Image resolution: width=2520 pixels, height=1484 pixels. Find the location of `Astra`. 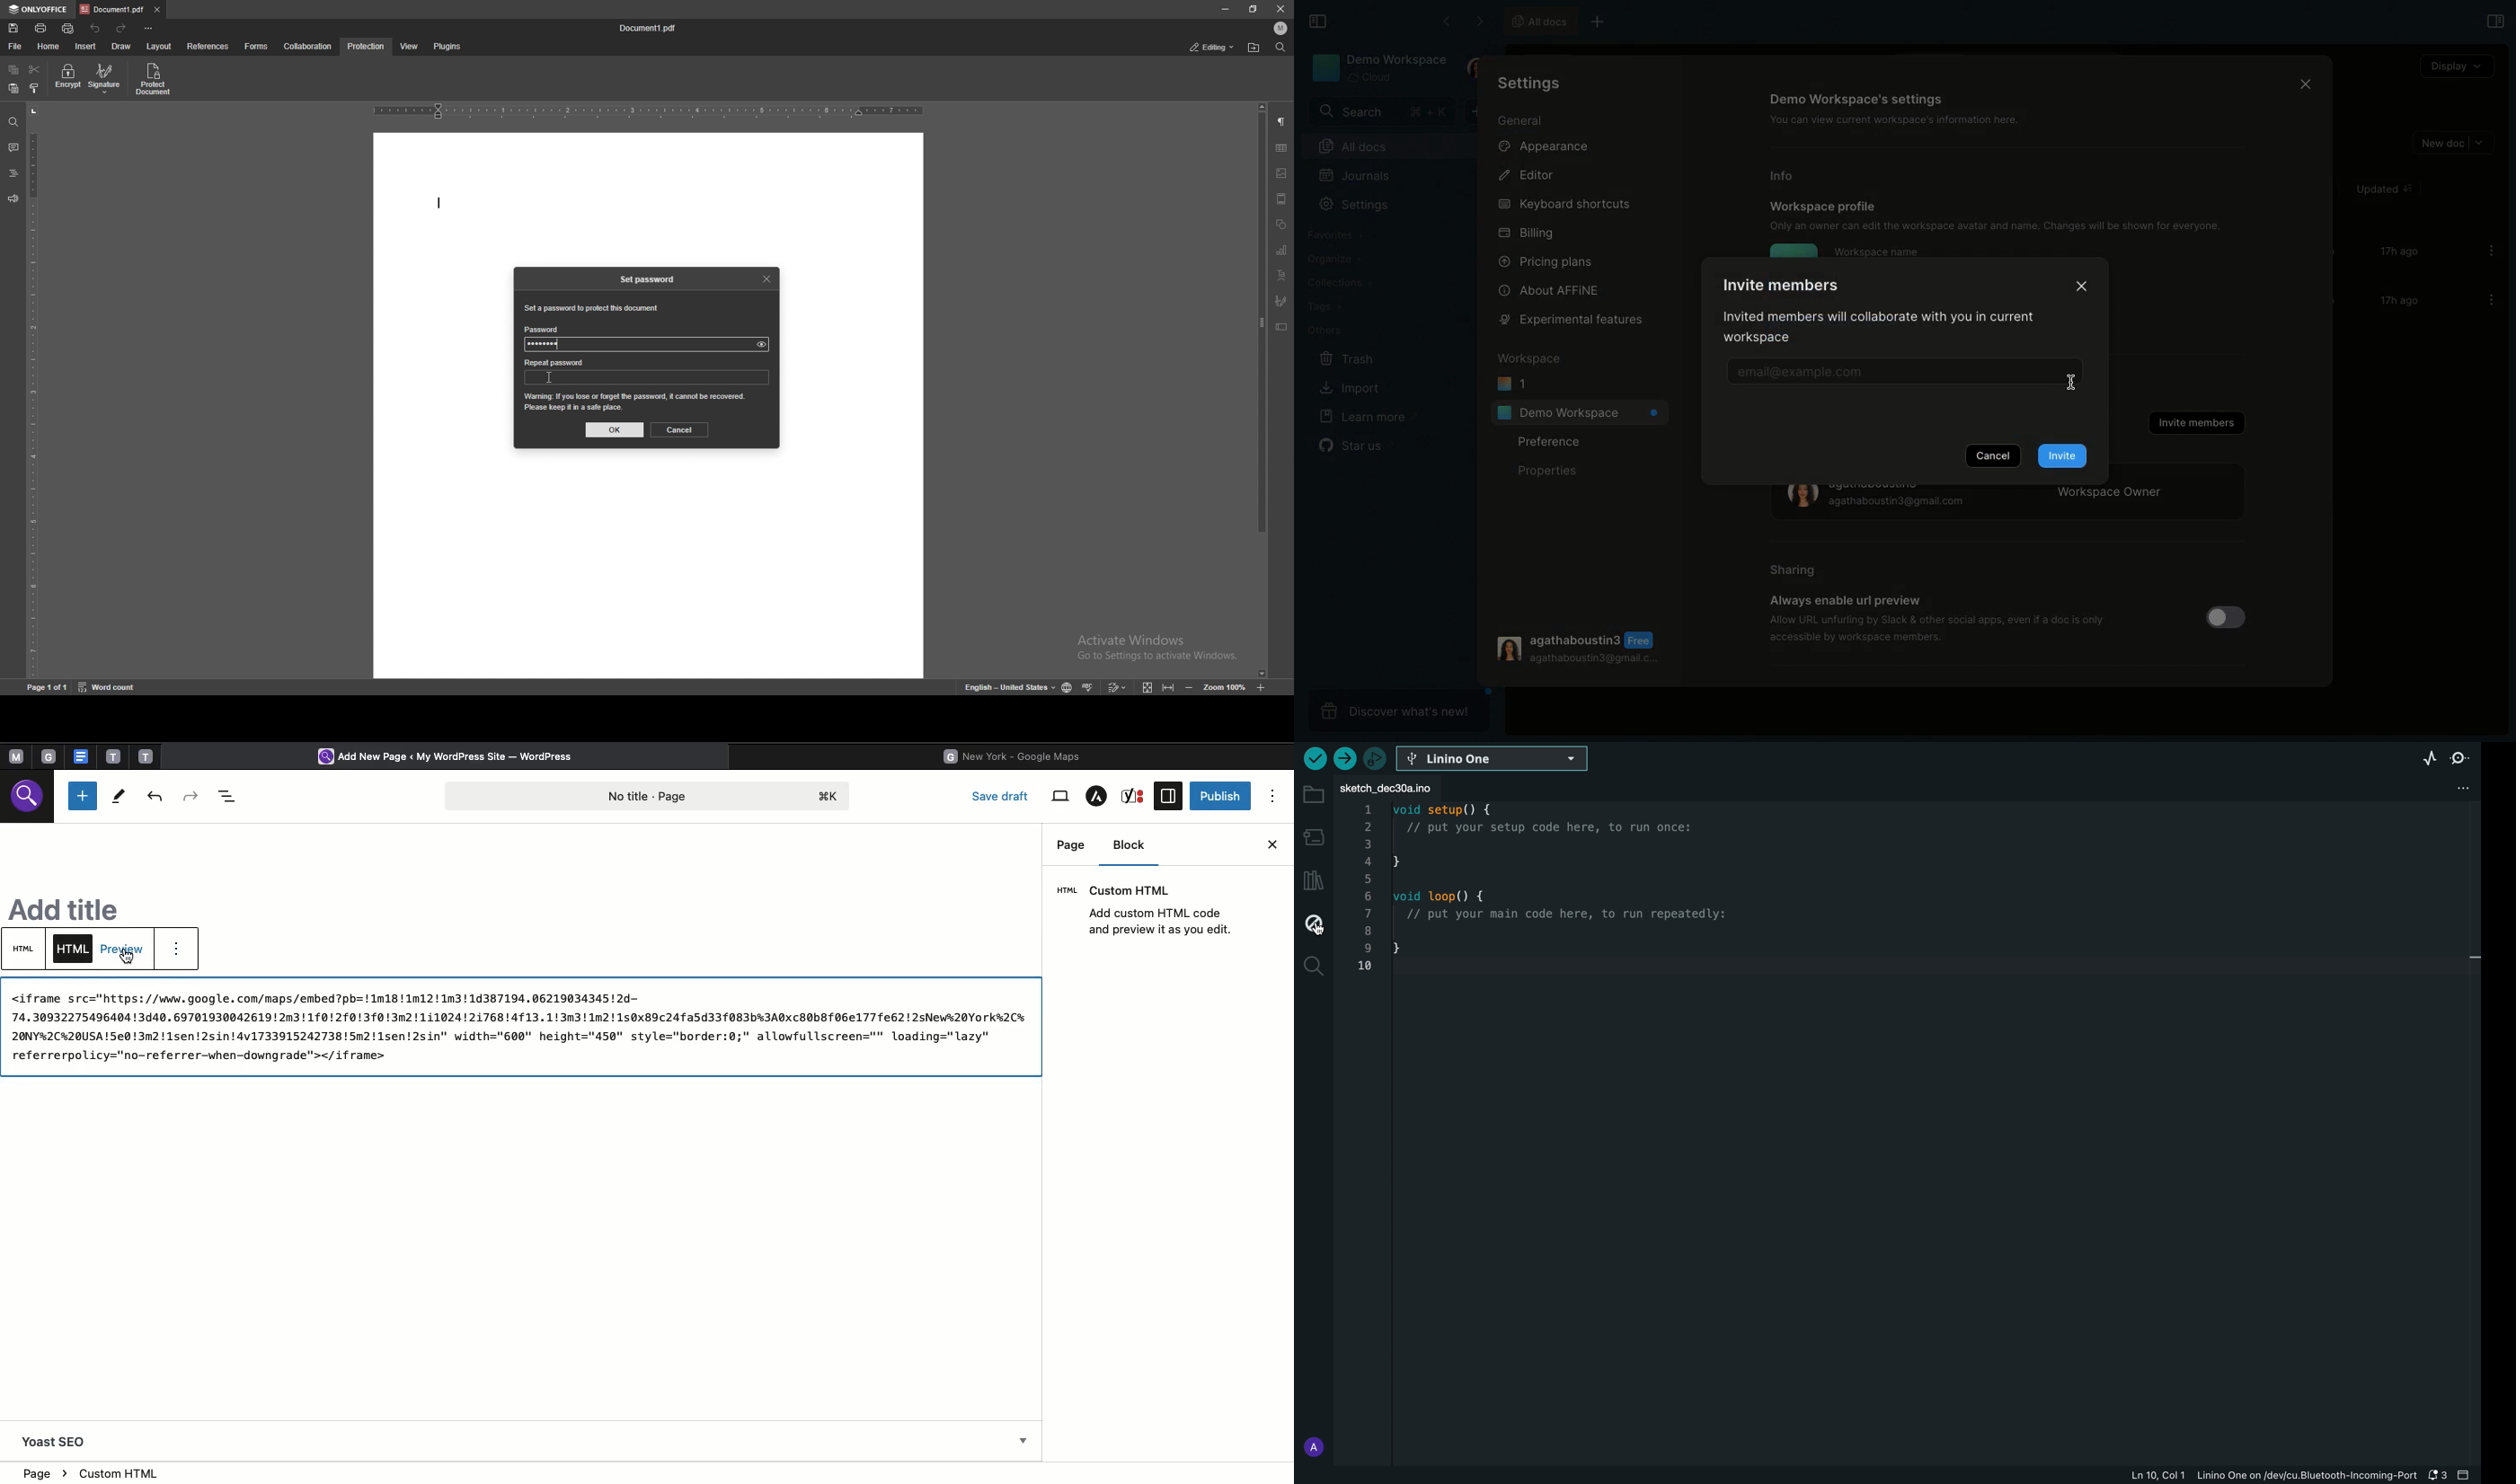

Astra is located at coordinates (1096, 798).